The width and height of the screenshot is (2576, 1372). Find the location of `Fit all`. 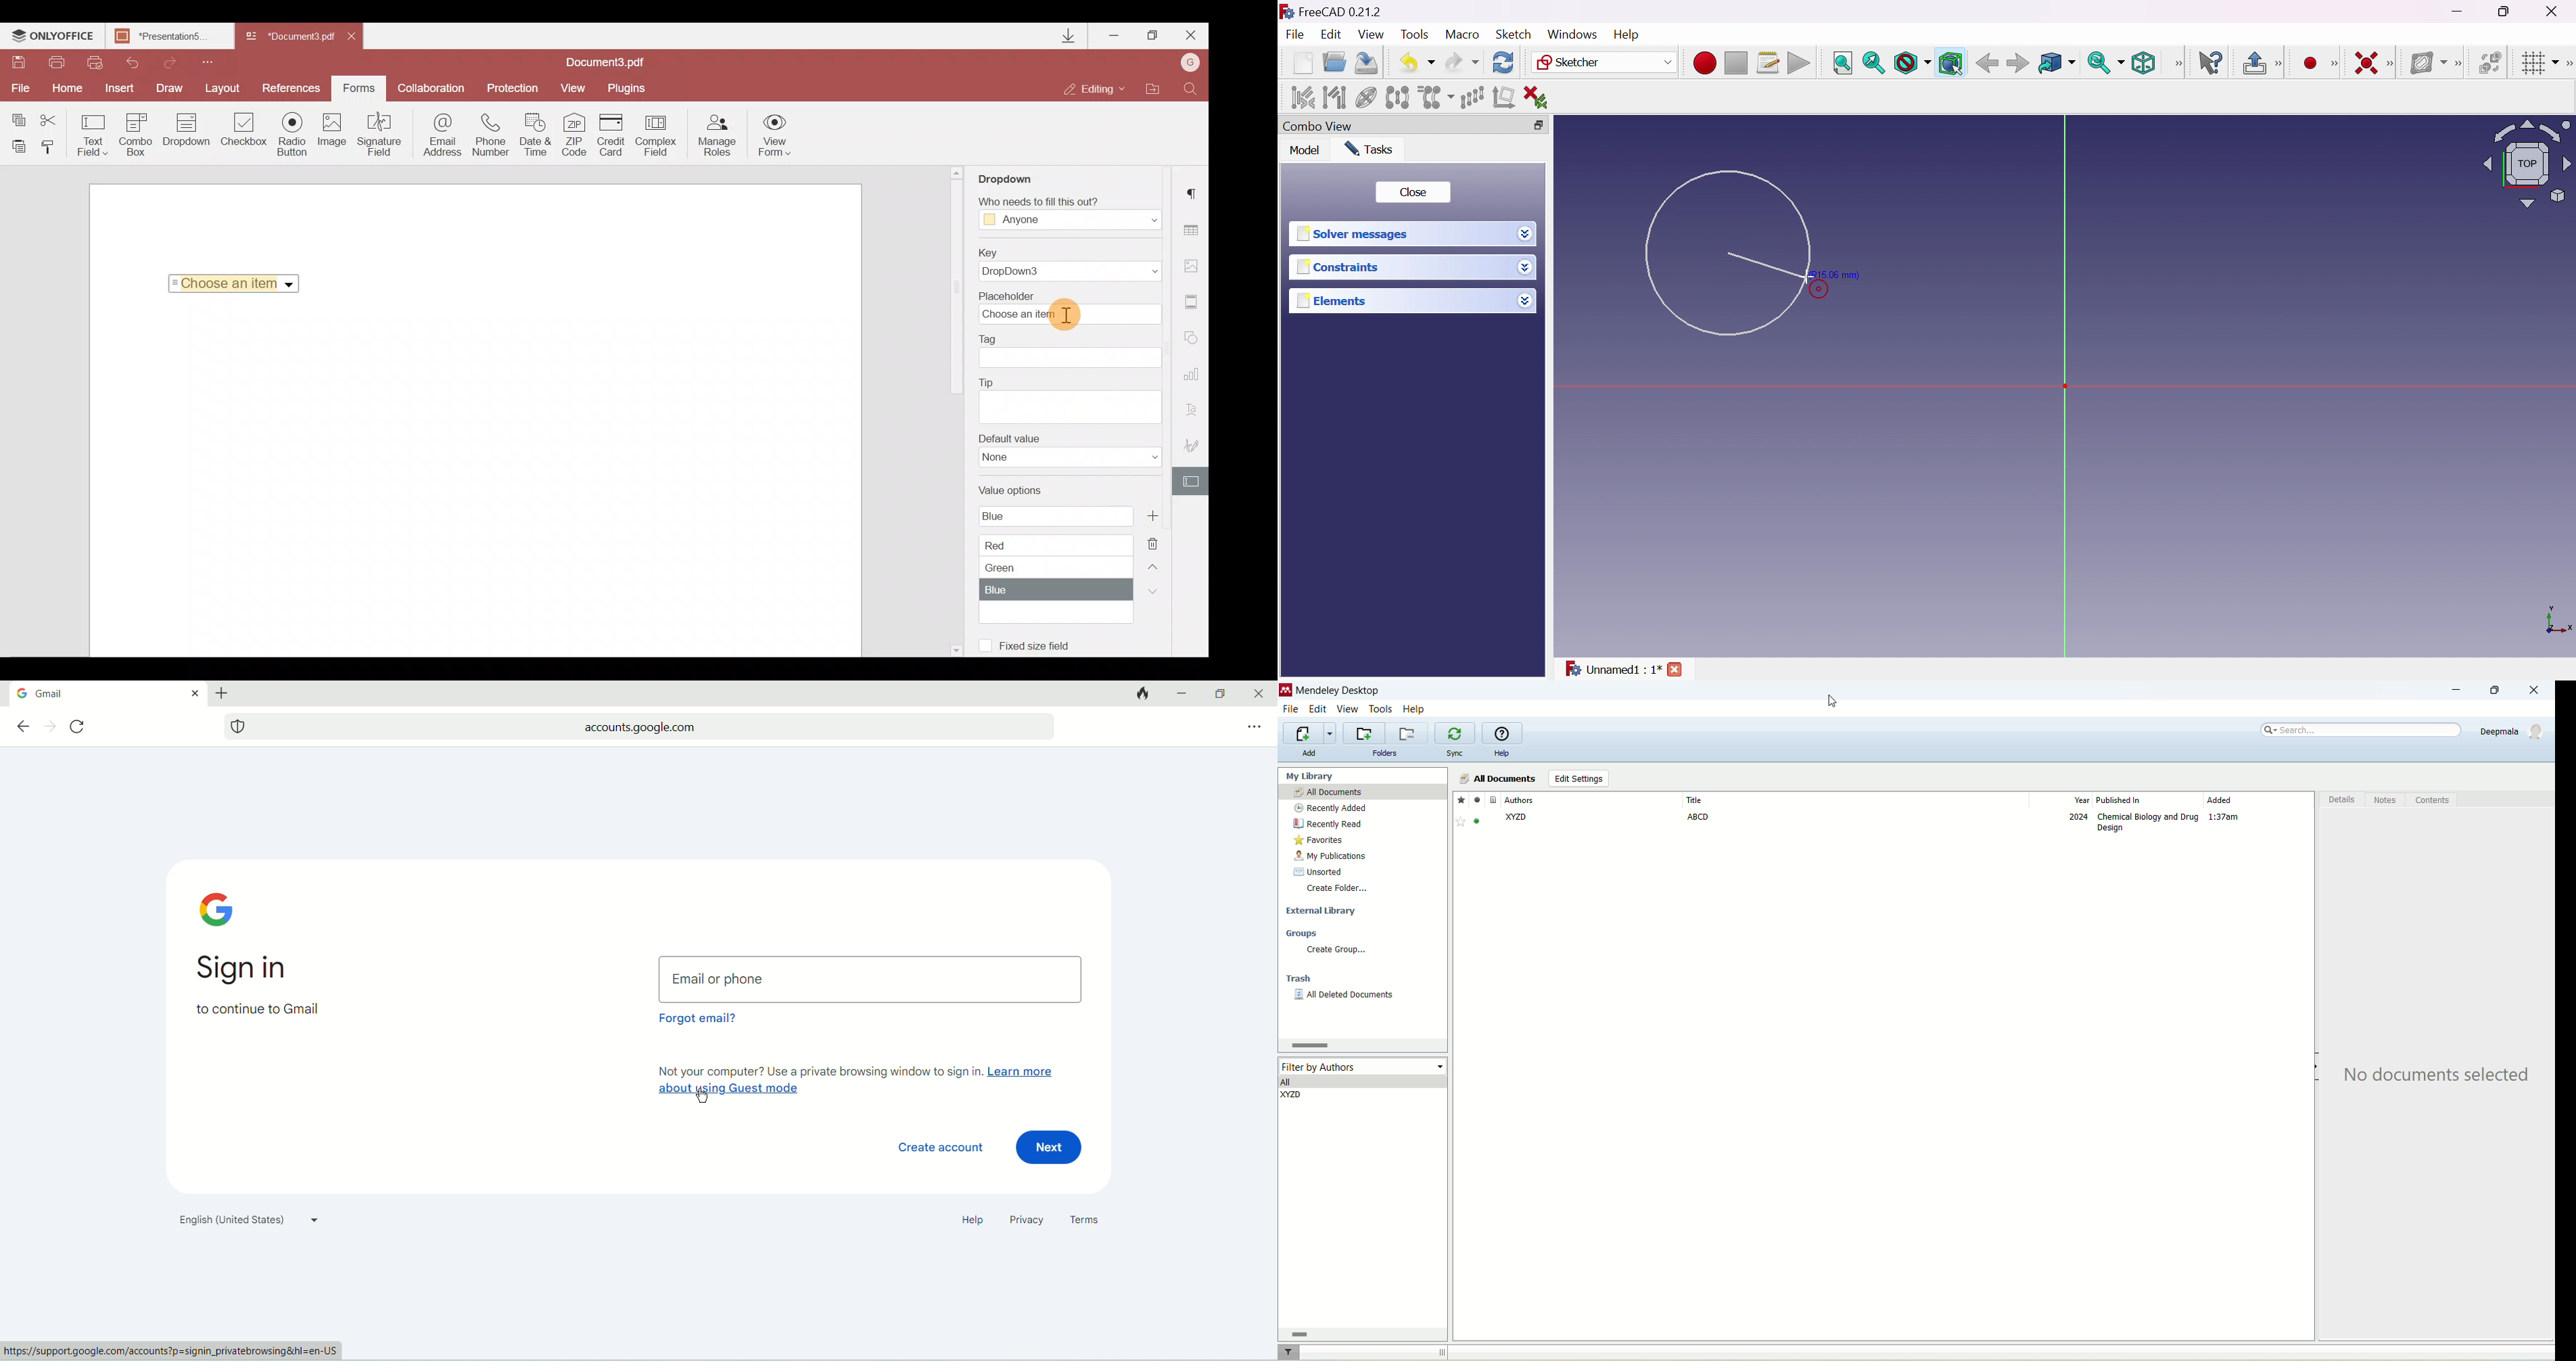

Fit all is located at coordinates (1842, 64).